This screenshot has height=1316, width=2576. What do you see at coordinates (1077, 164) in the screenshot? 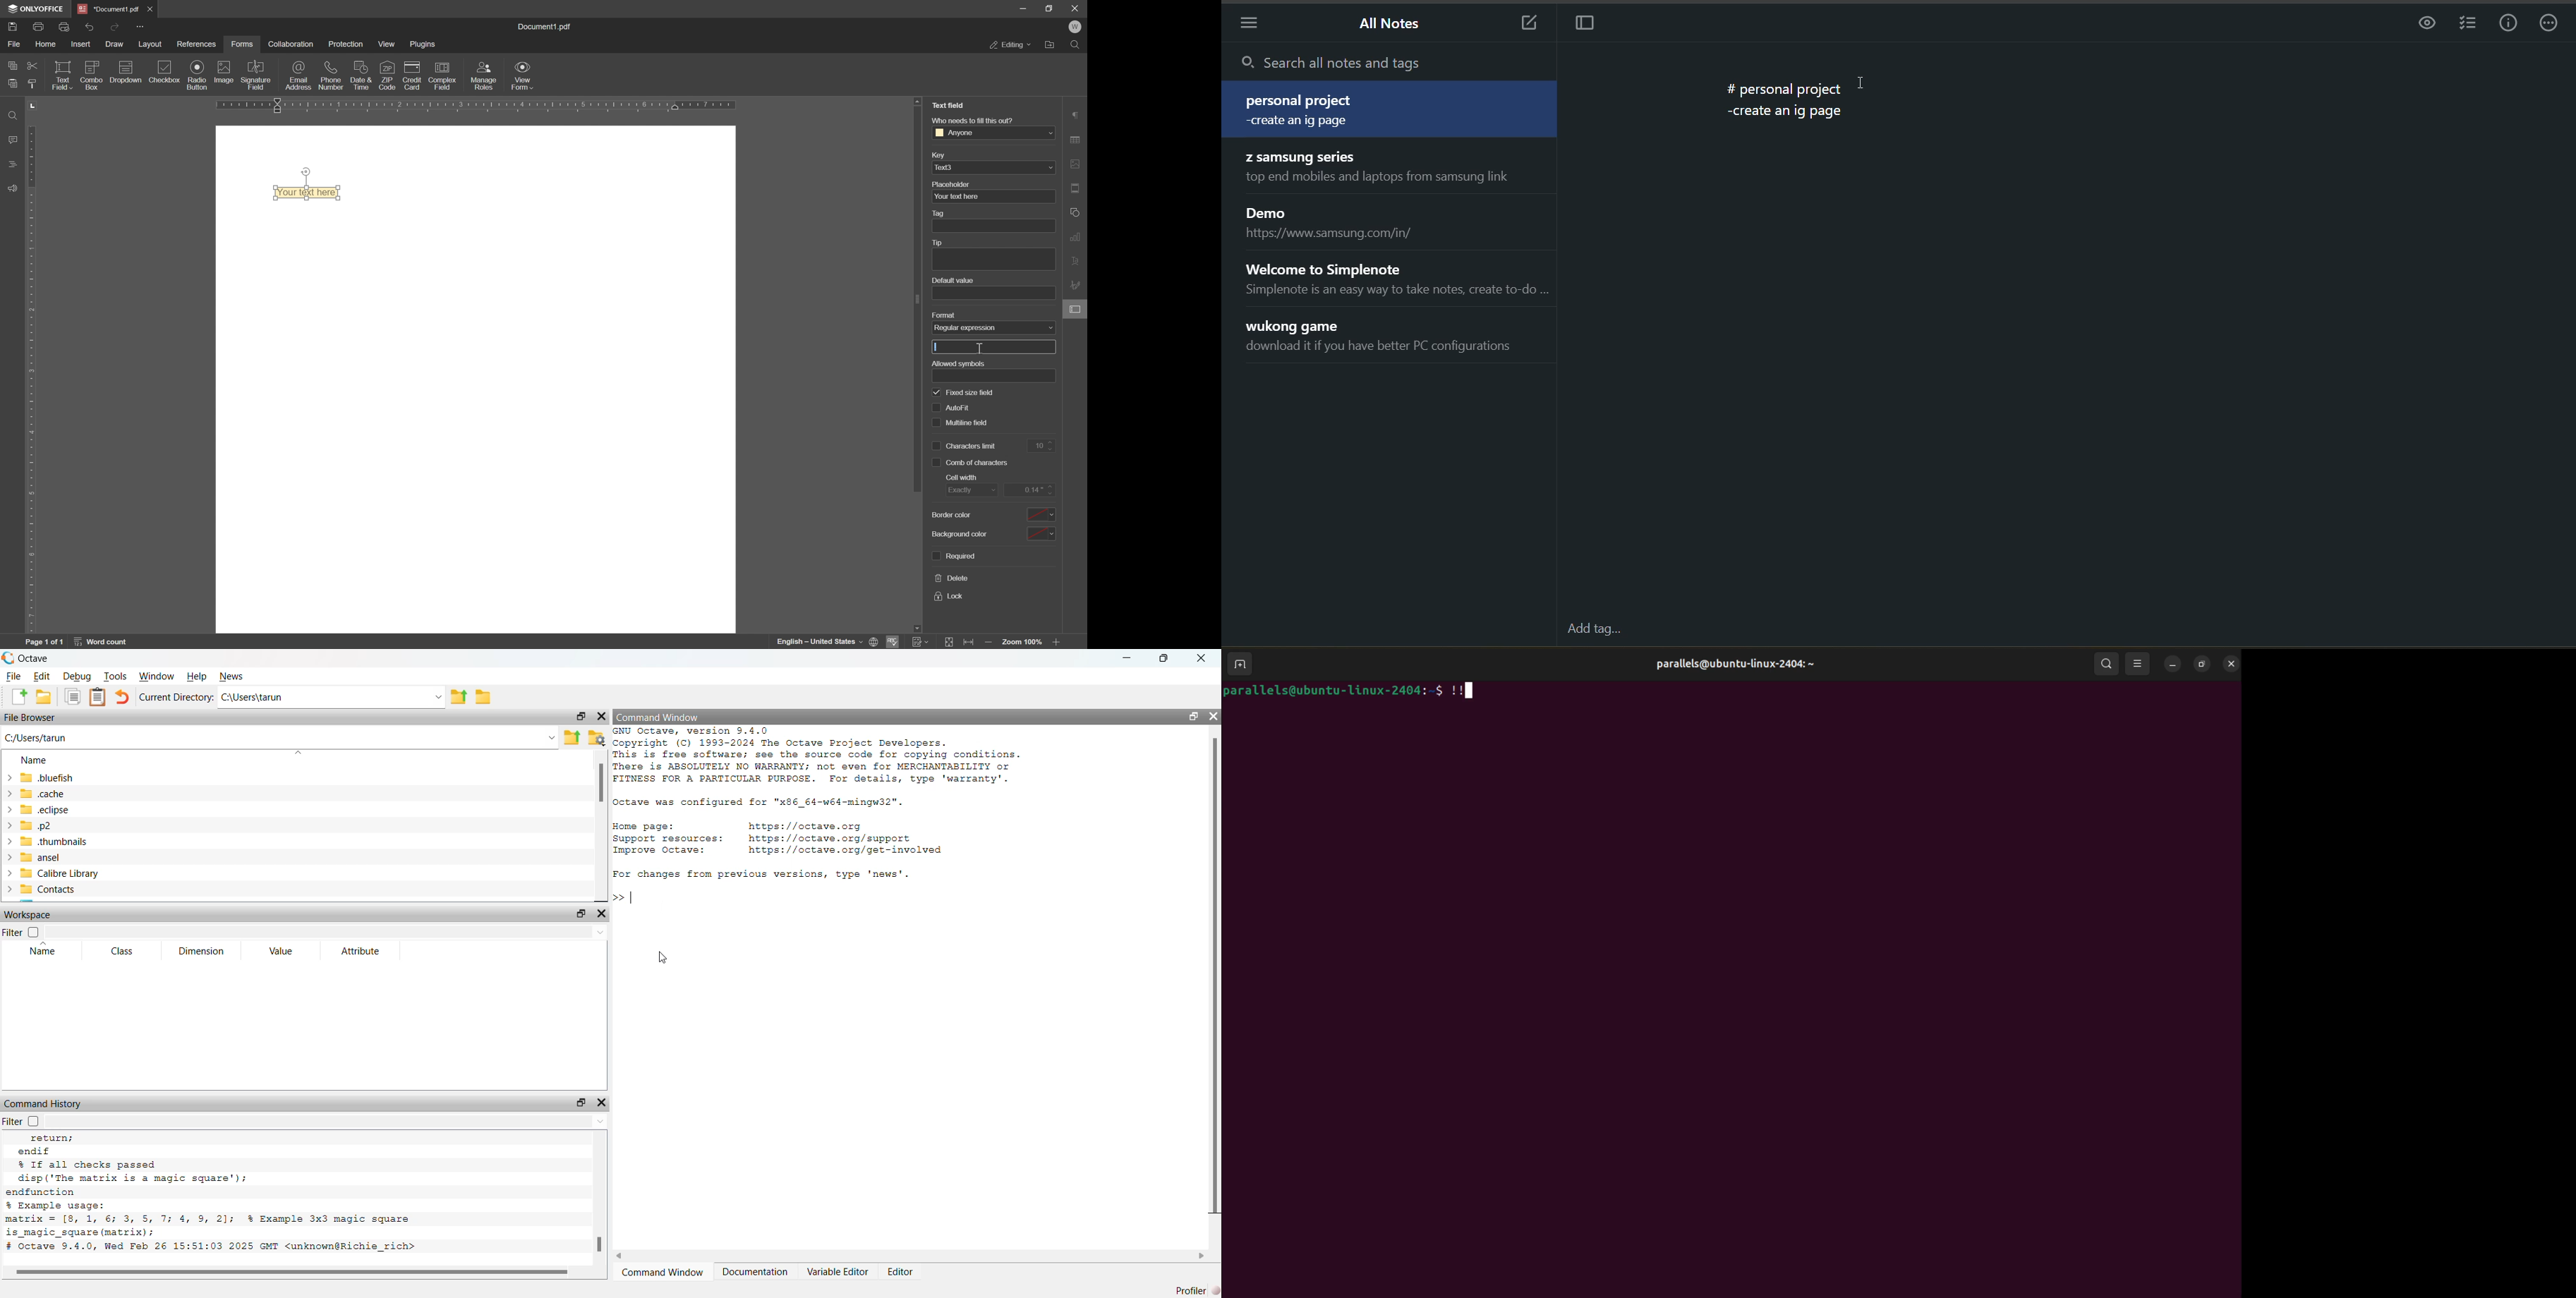
I see `image settings` at bounding box center [1077, 164].